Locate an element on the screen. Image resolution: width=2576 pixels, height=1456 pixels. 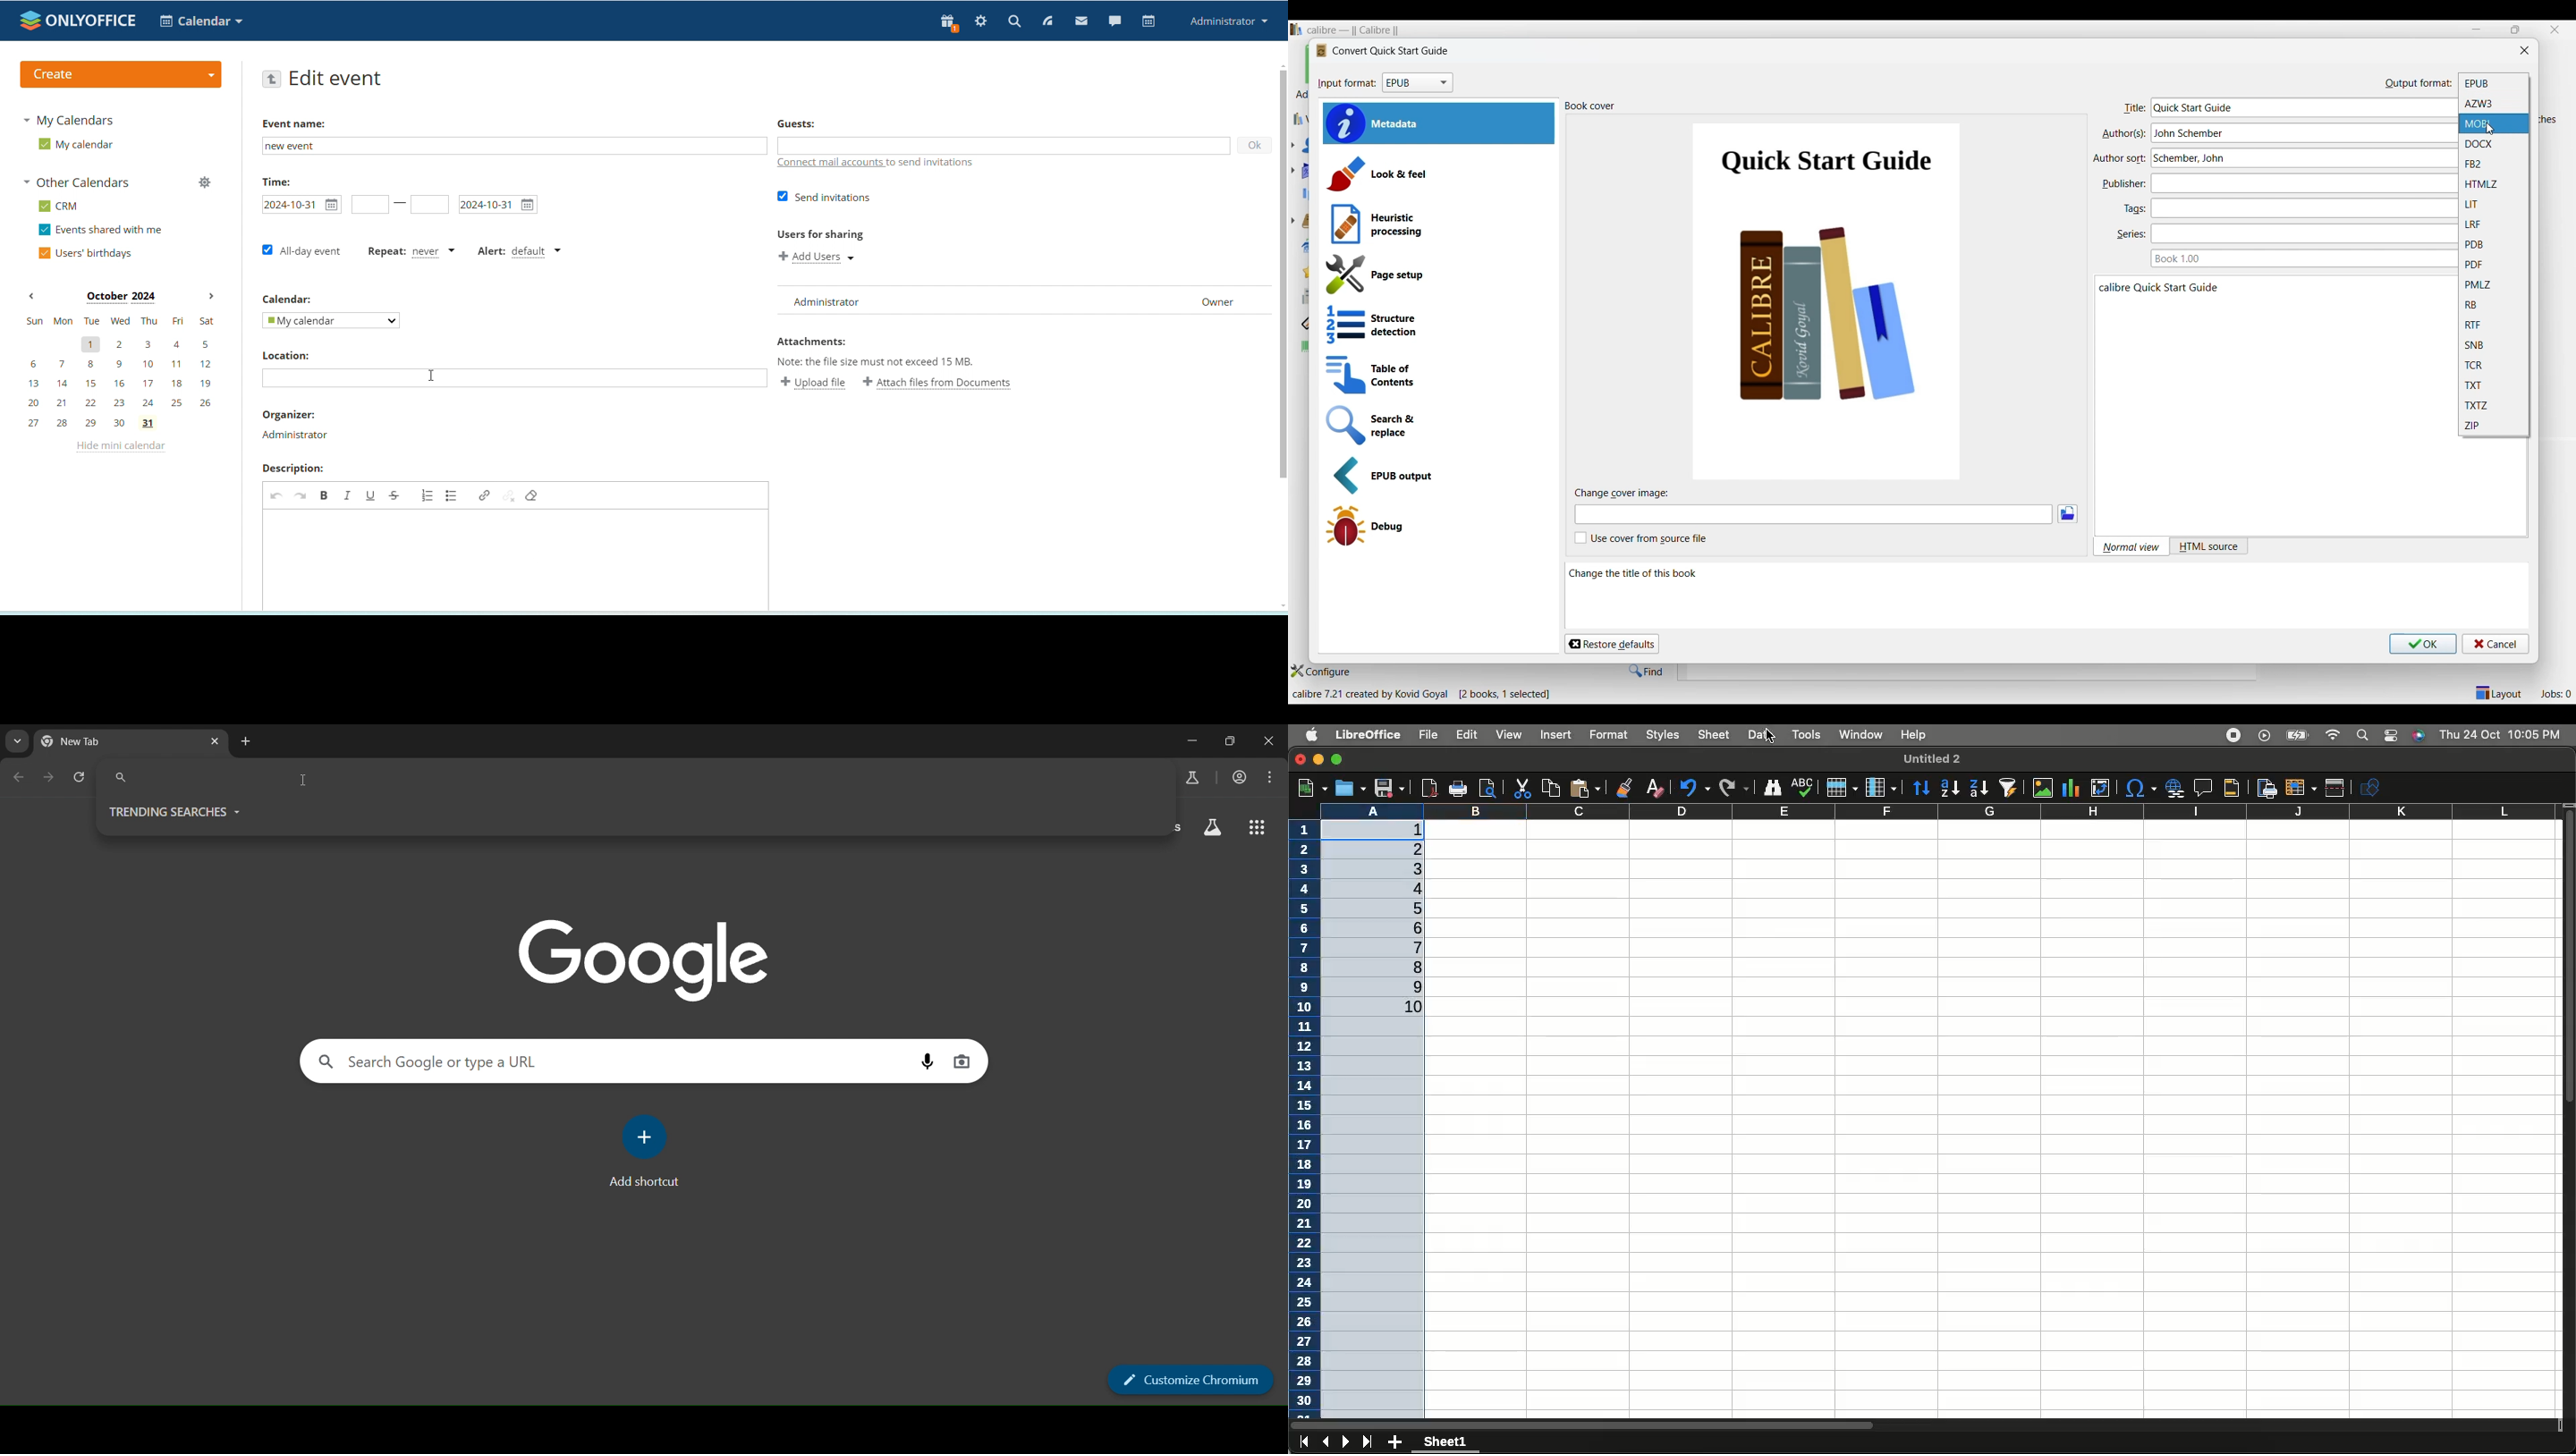
Clear direct formatting is located at coordinates (1658, 788).